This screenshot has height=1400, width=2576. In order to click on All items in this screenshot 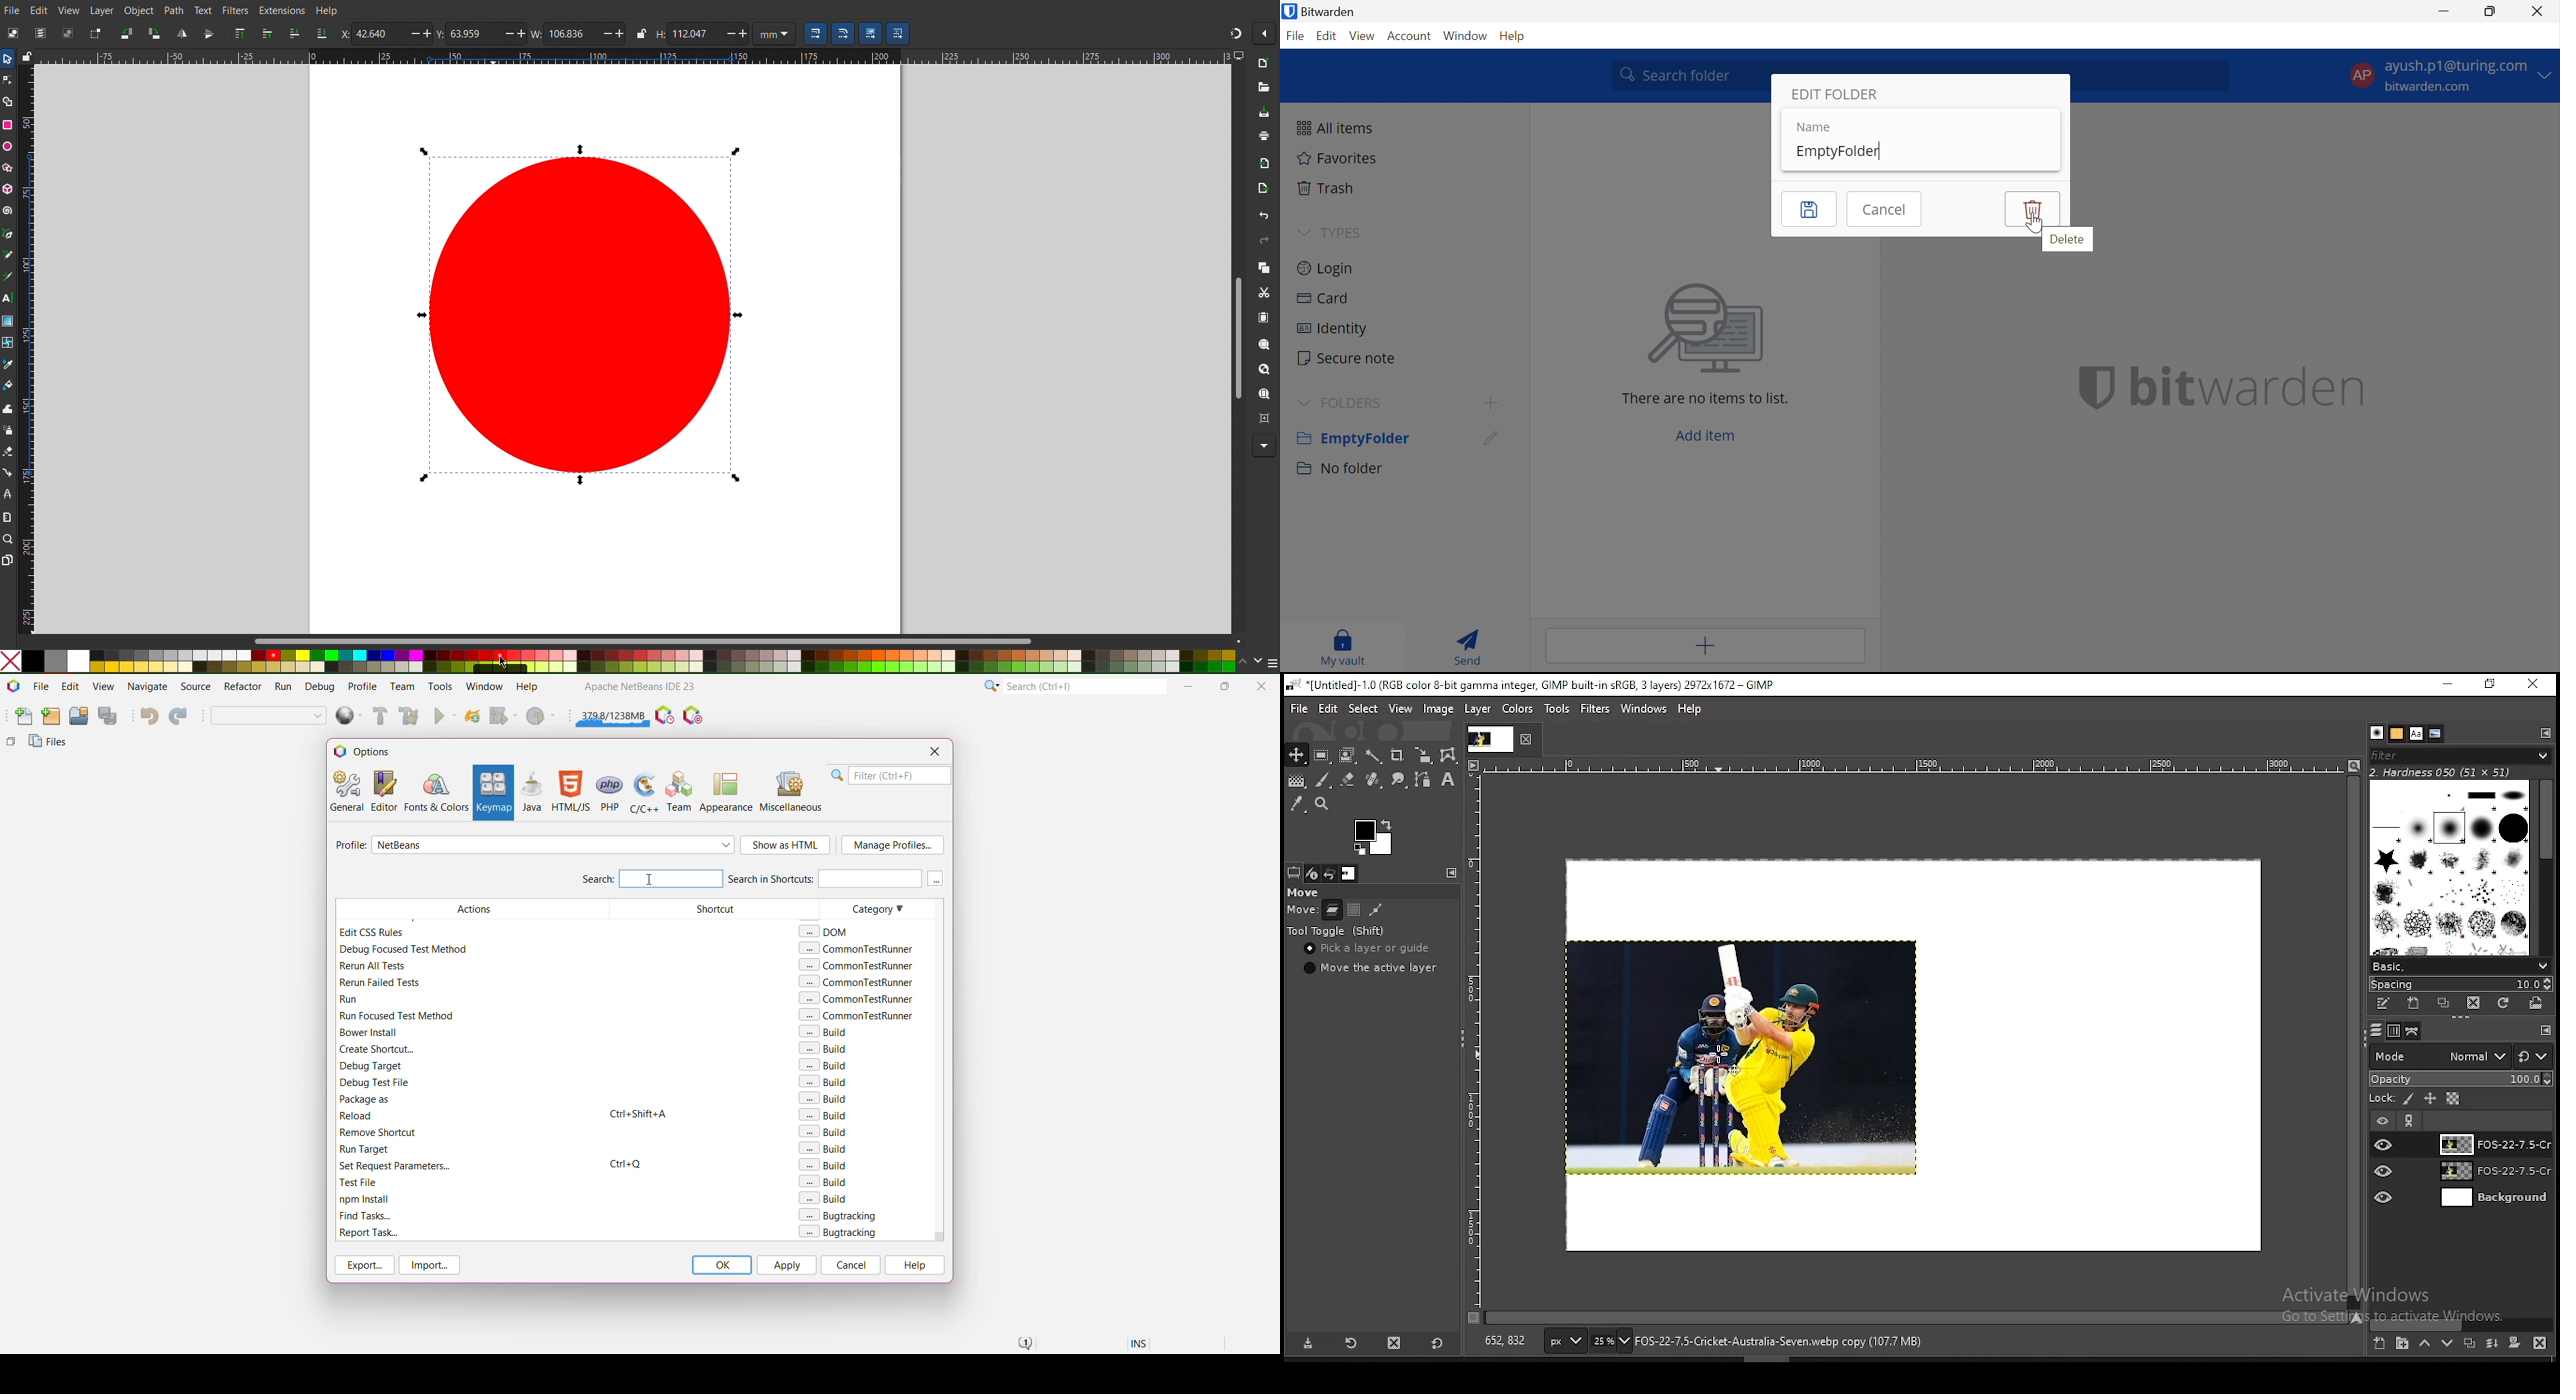, I will do `click(1339, 128)`.